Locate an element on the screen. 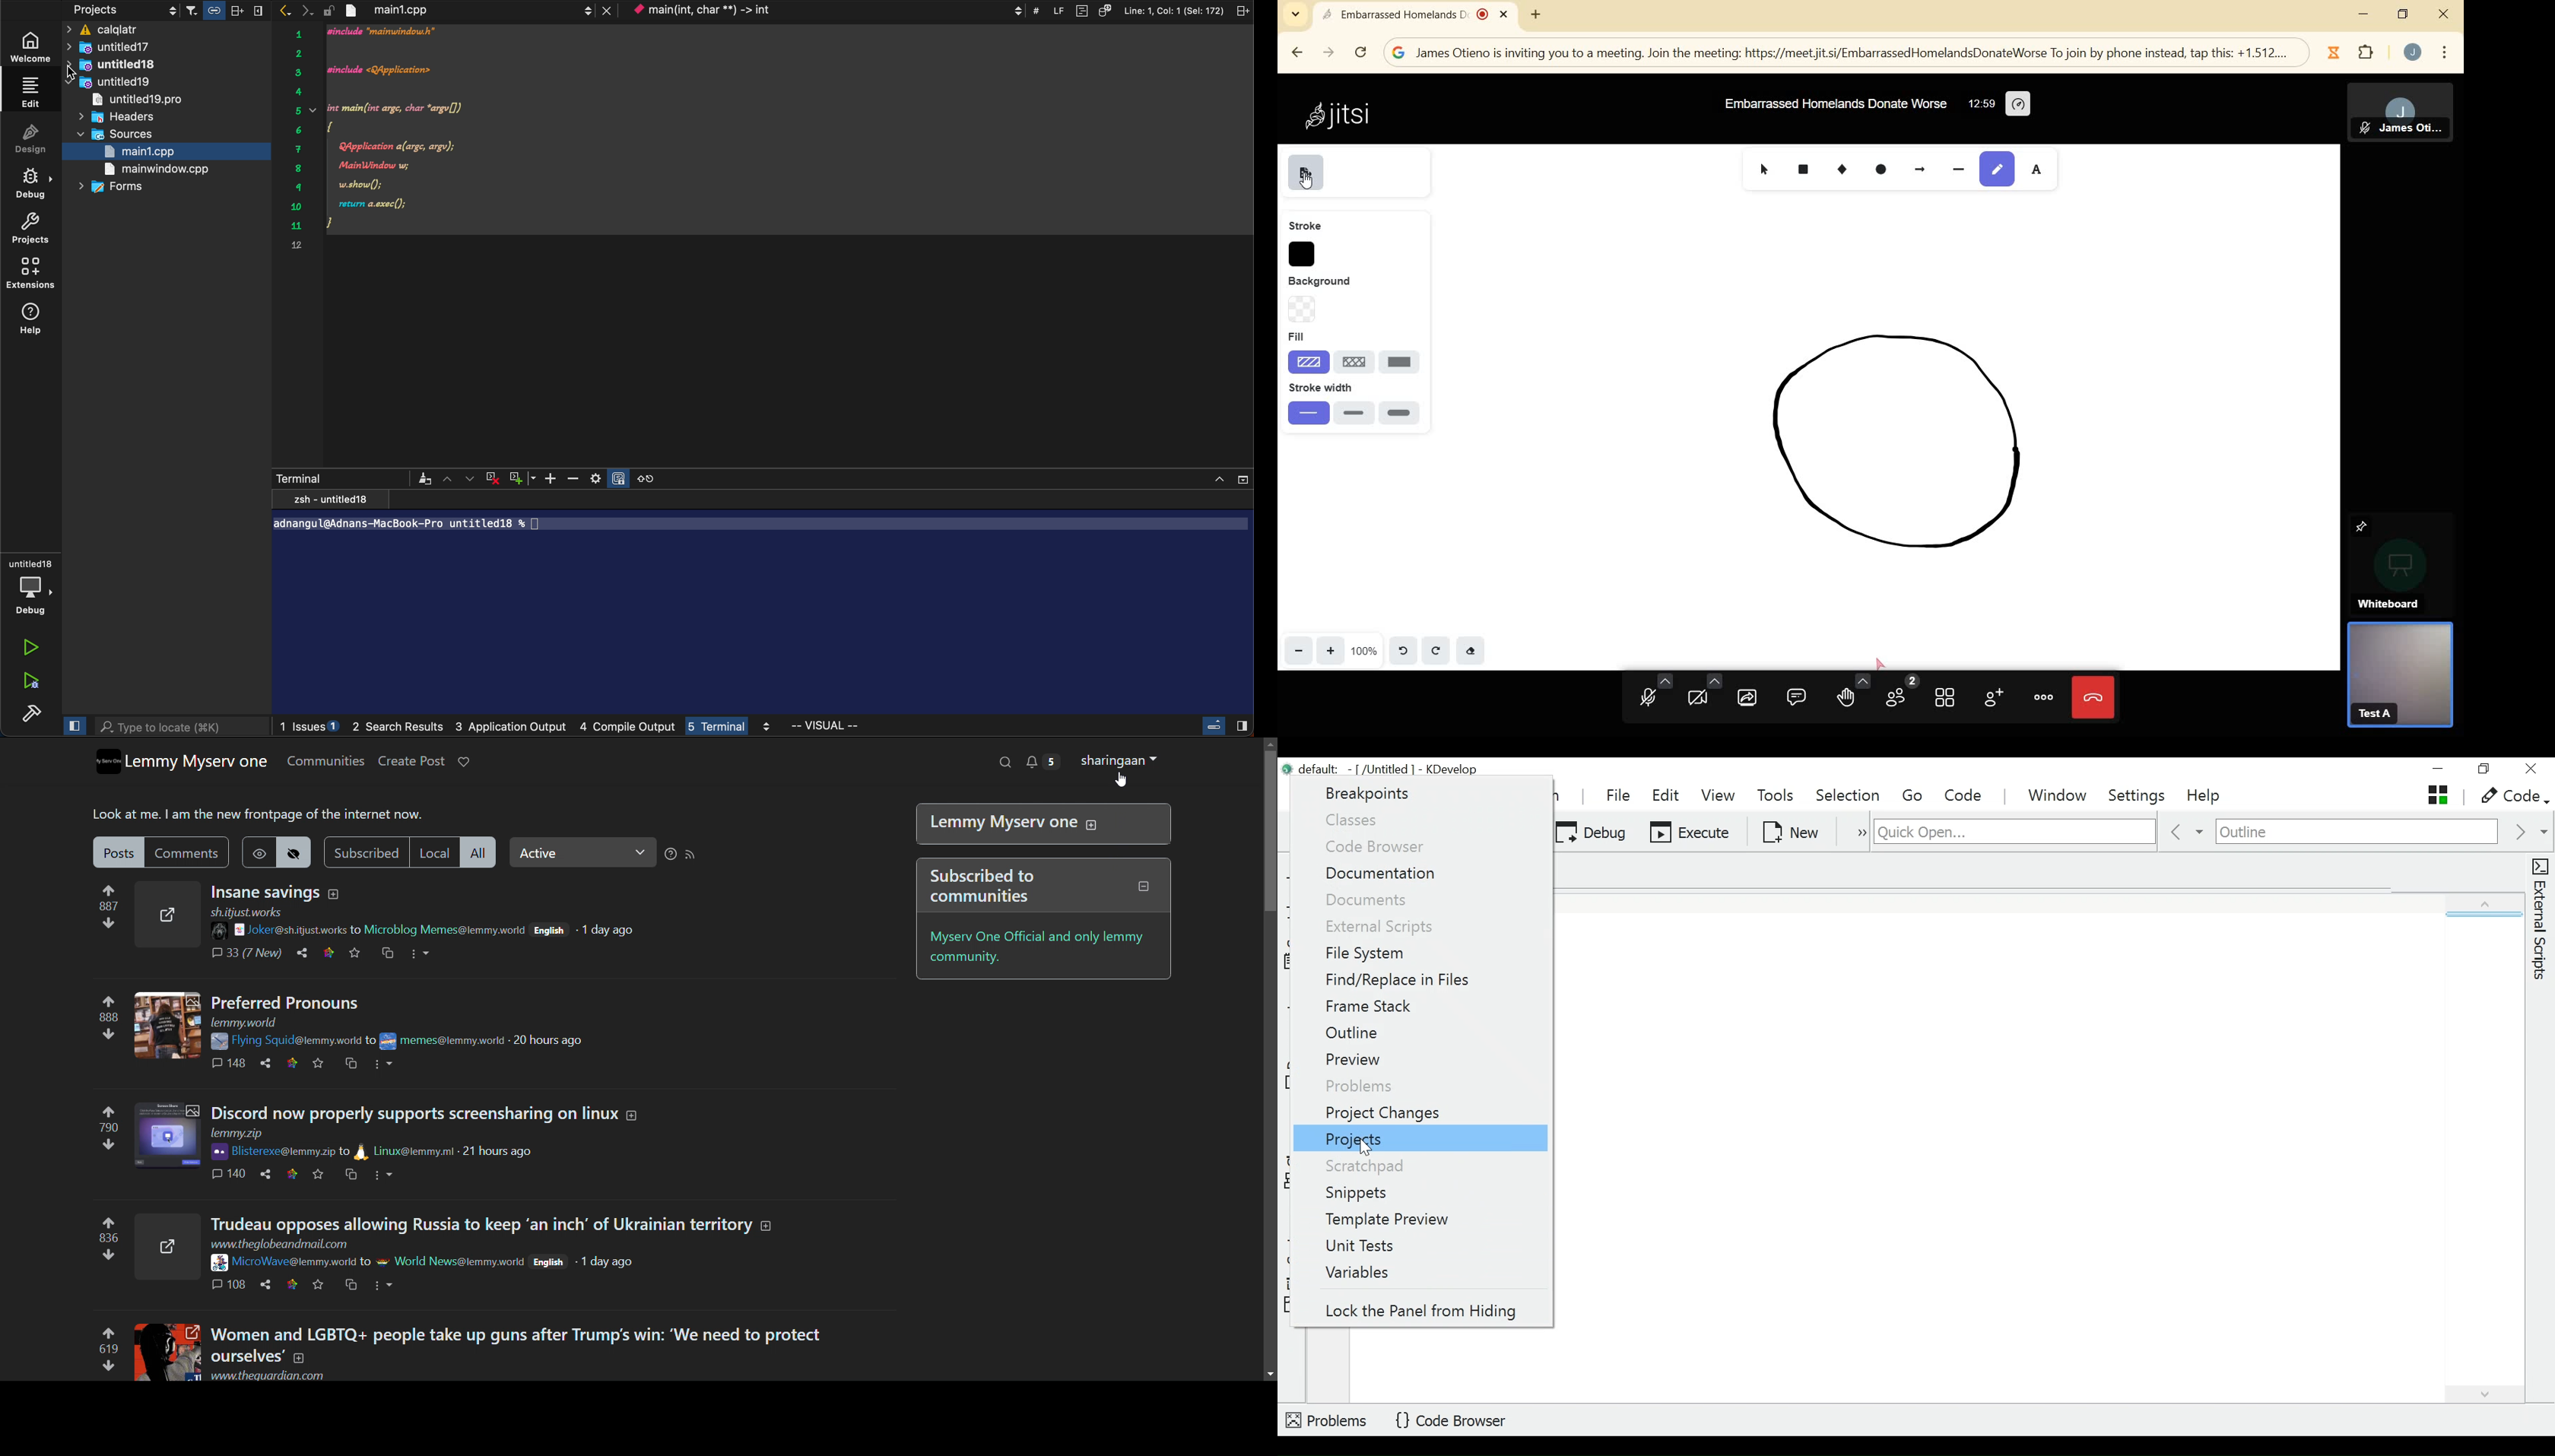 The image size is (2576, 1456). close is located at coordinates (1210, 479).